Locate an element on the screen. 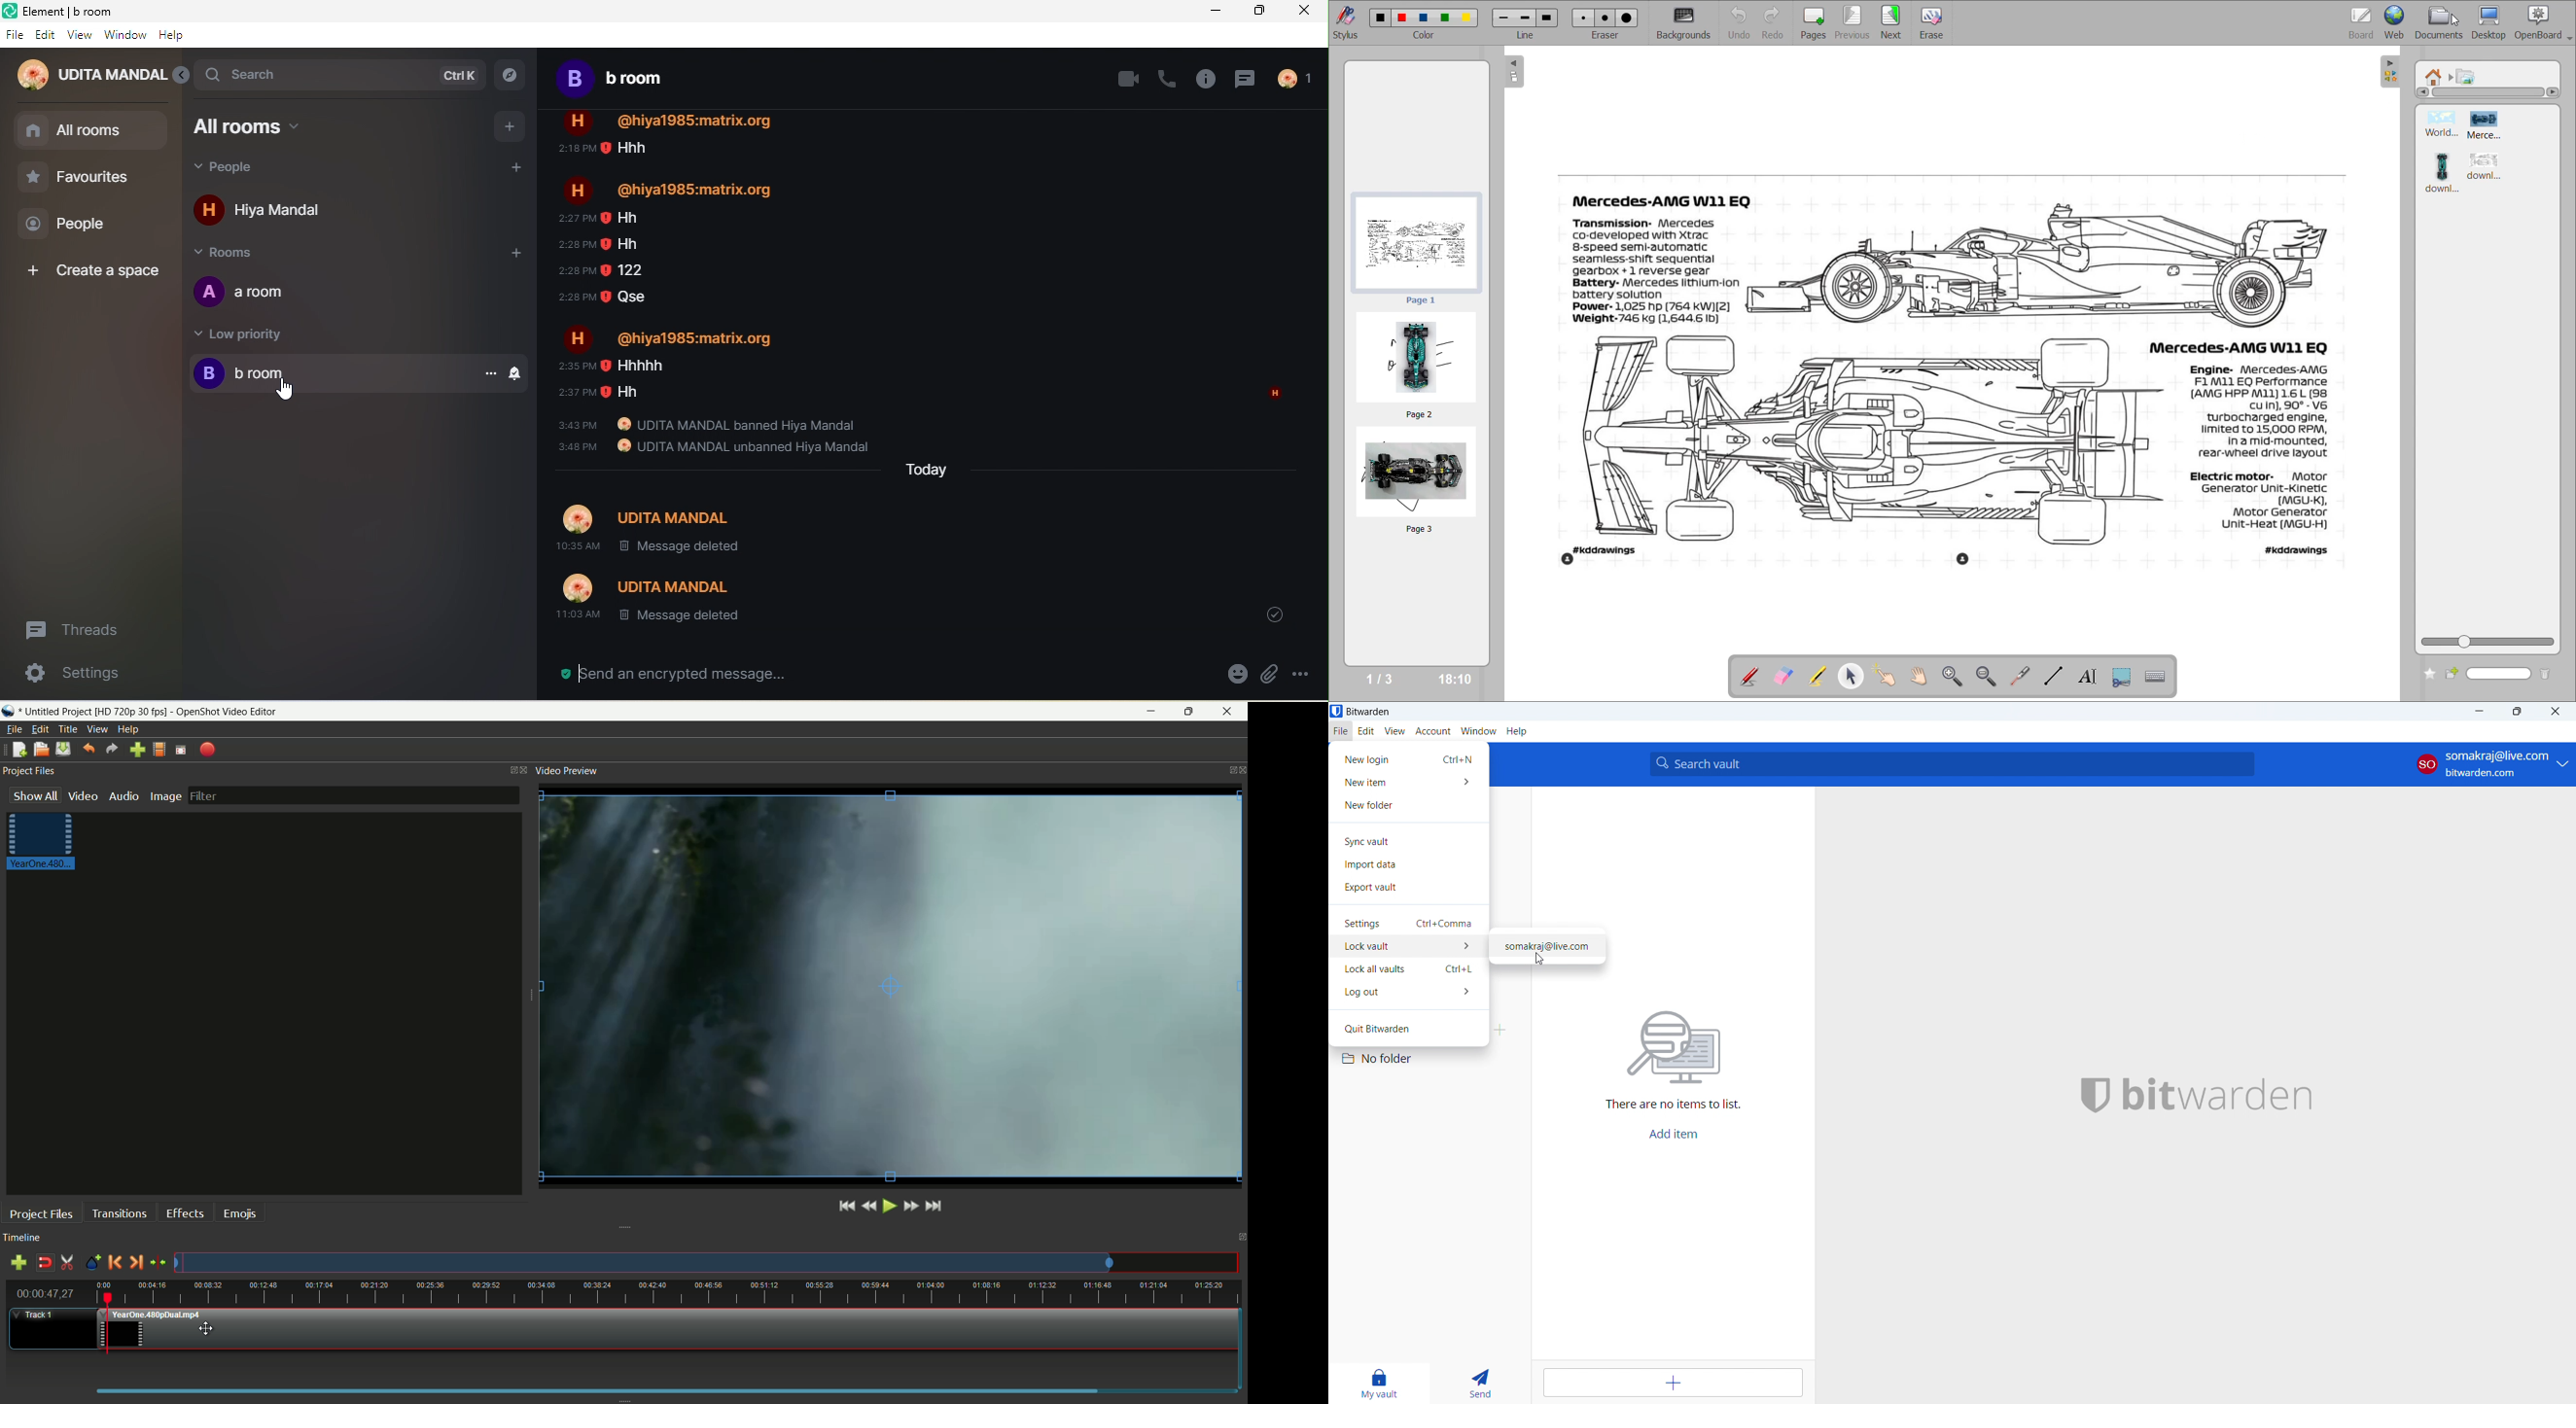 This screenshot has height=1428, width=2576. pictures is located at coordinates (2467, 75).